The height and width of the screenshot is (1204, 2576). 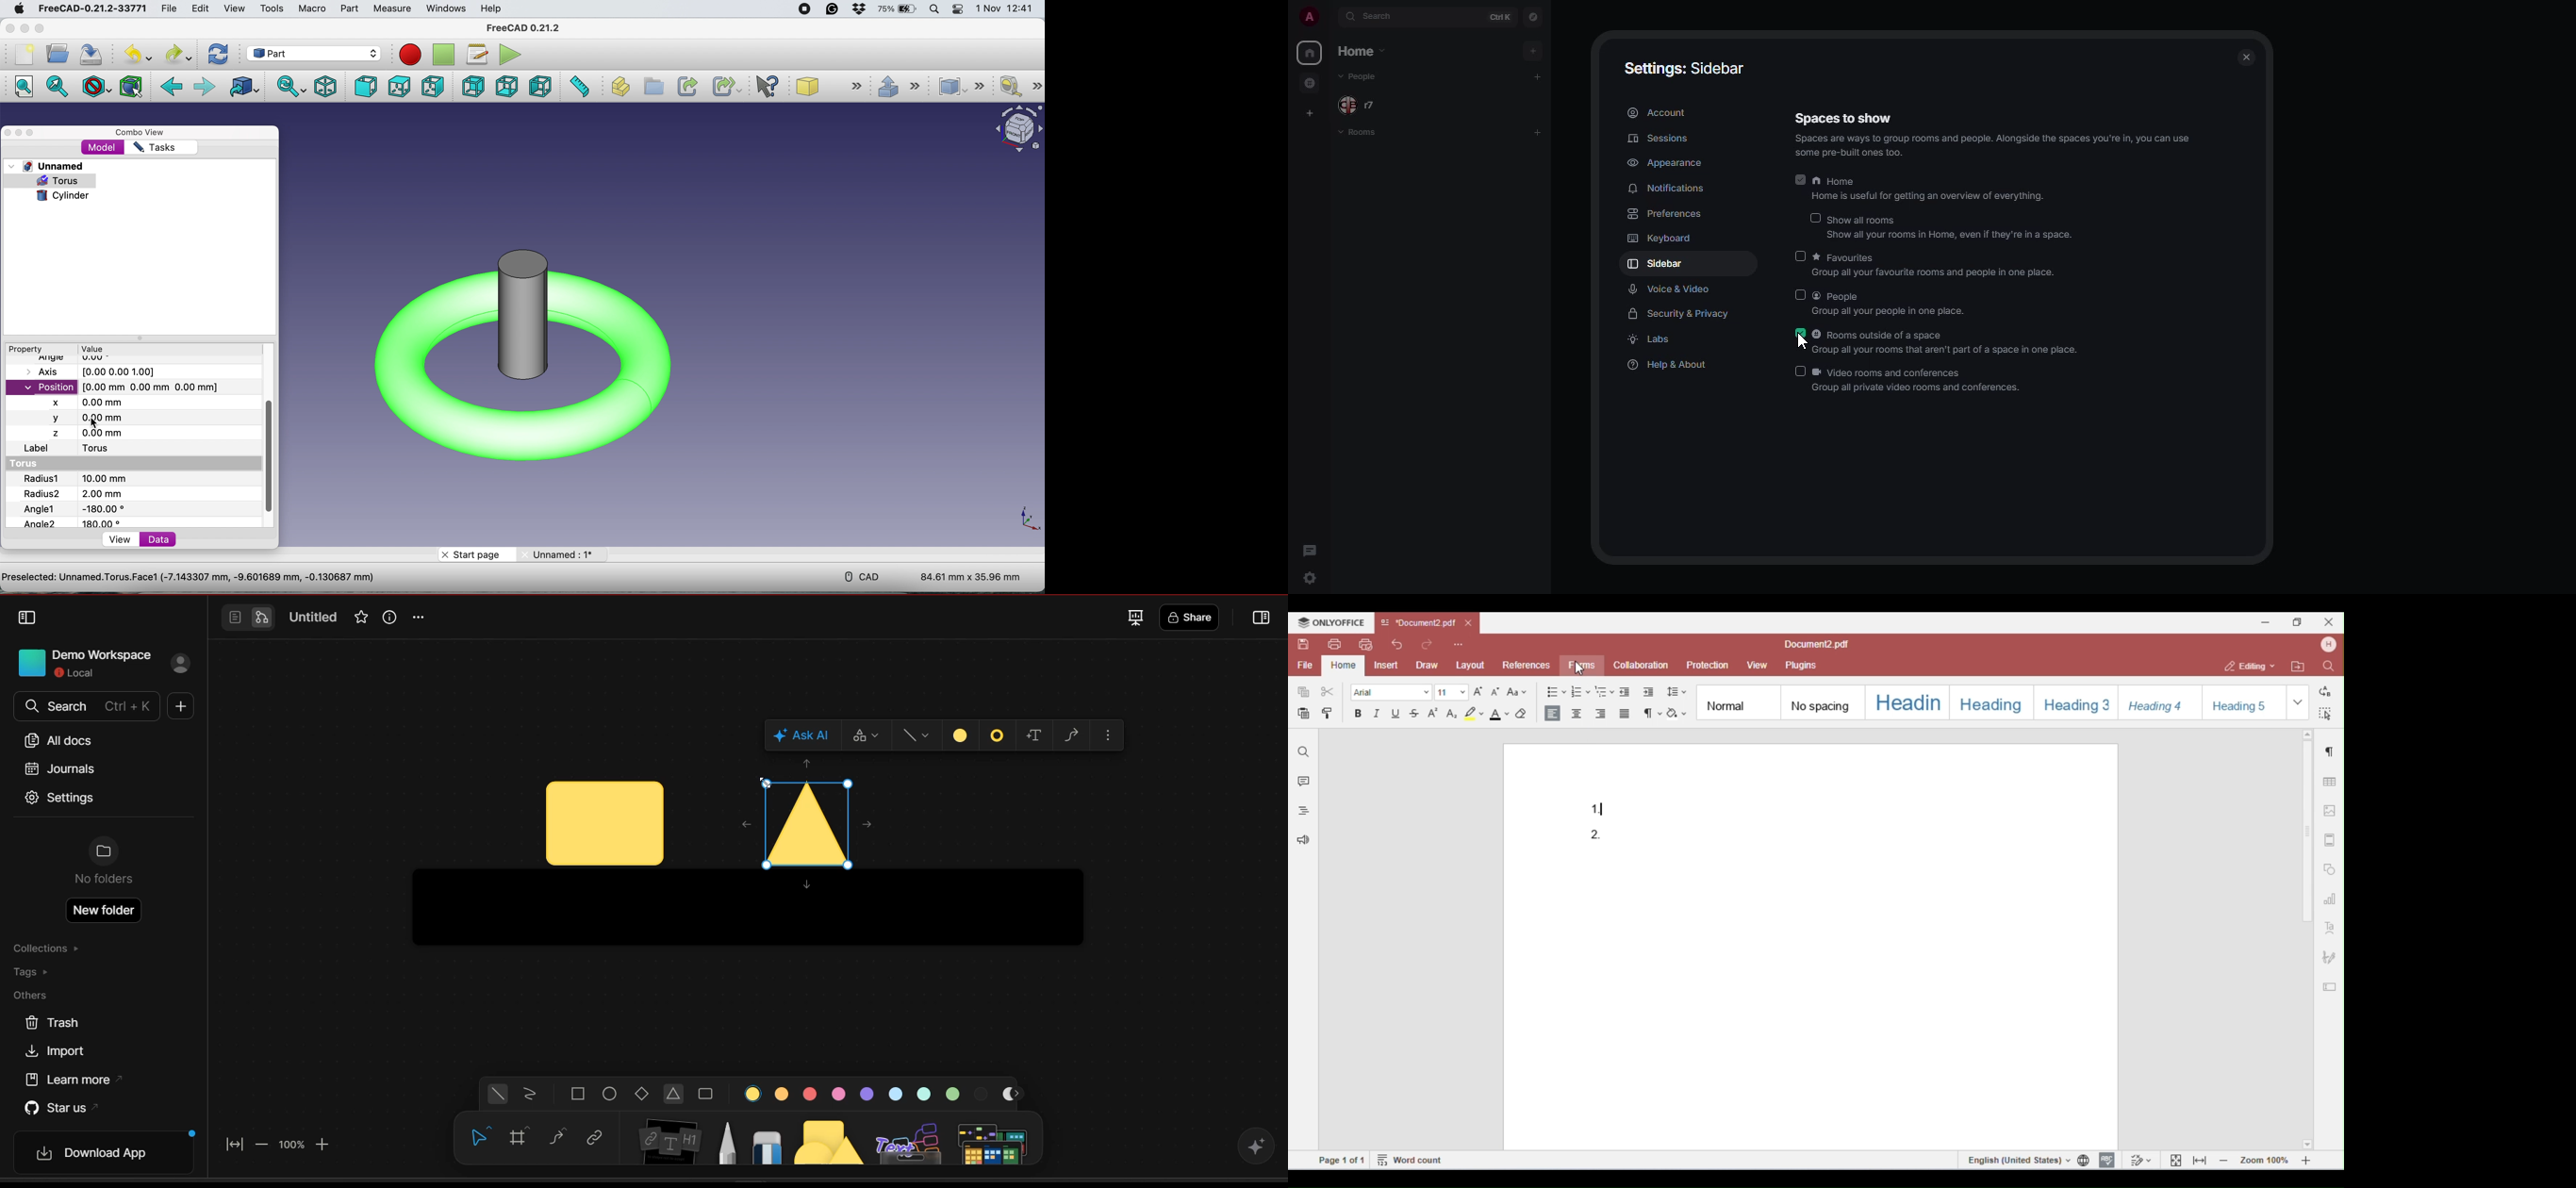 I want to click on tags, so click(x=41, y=973).